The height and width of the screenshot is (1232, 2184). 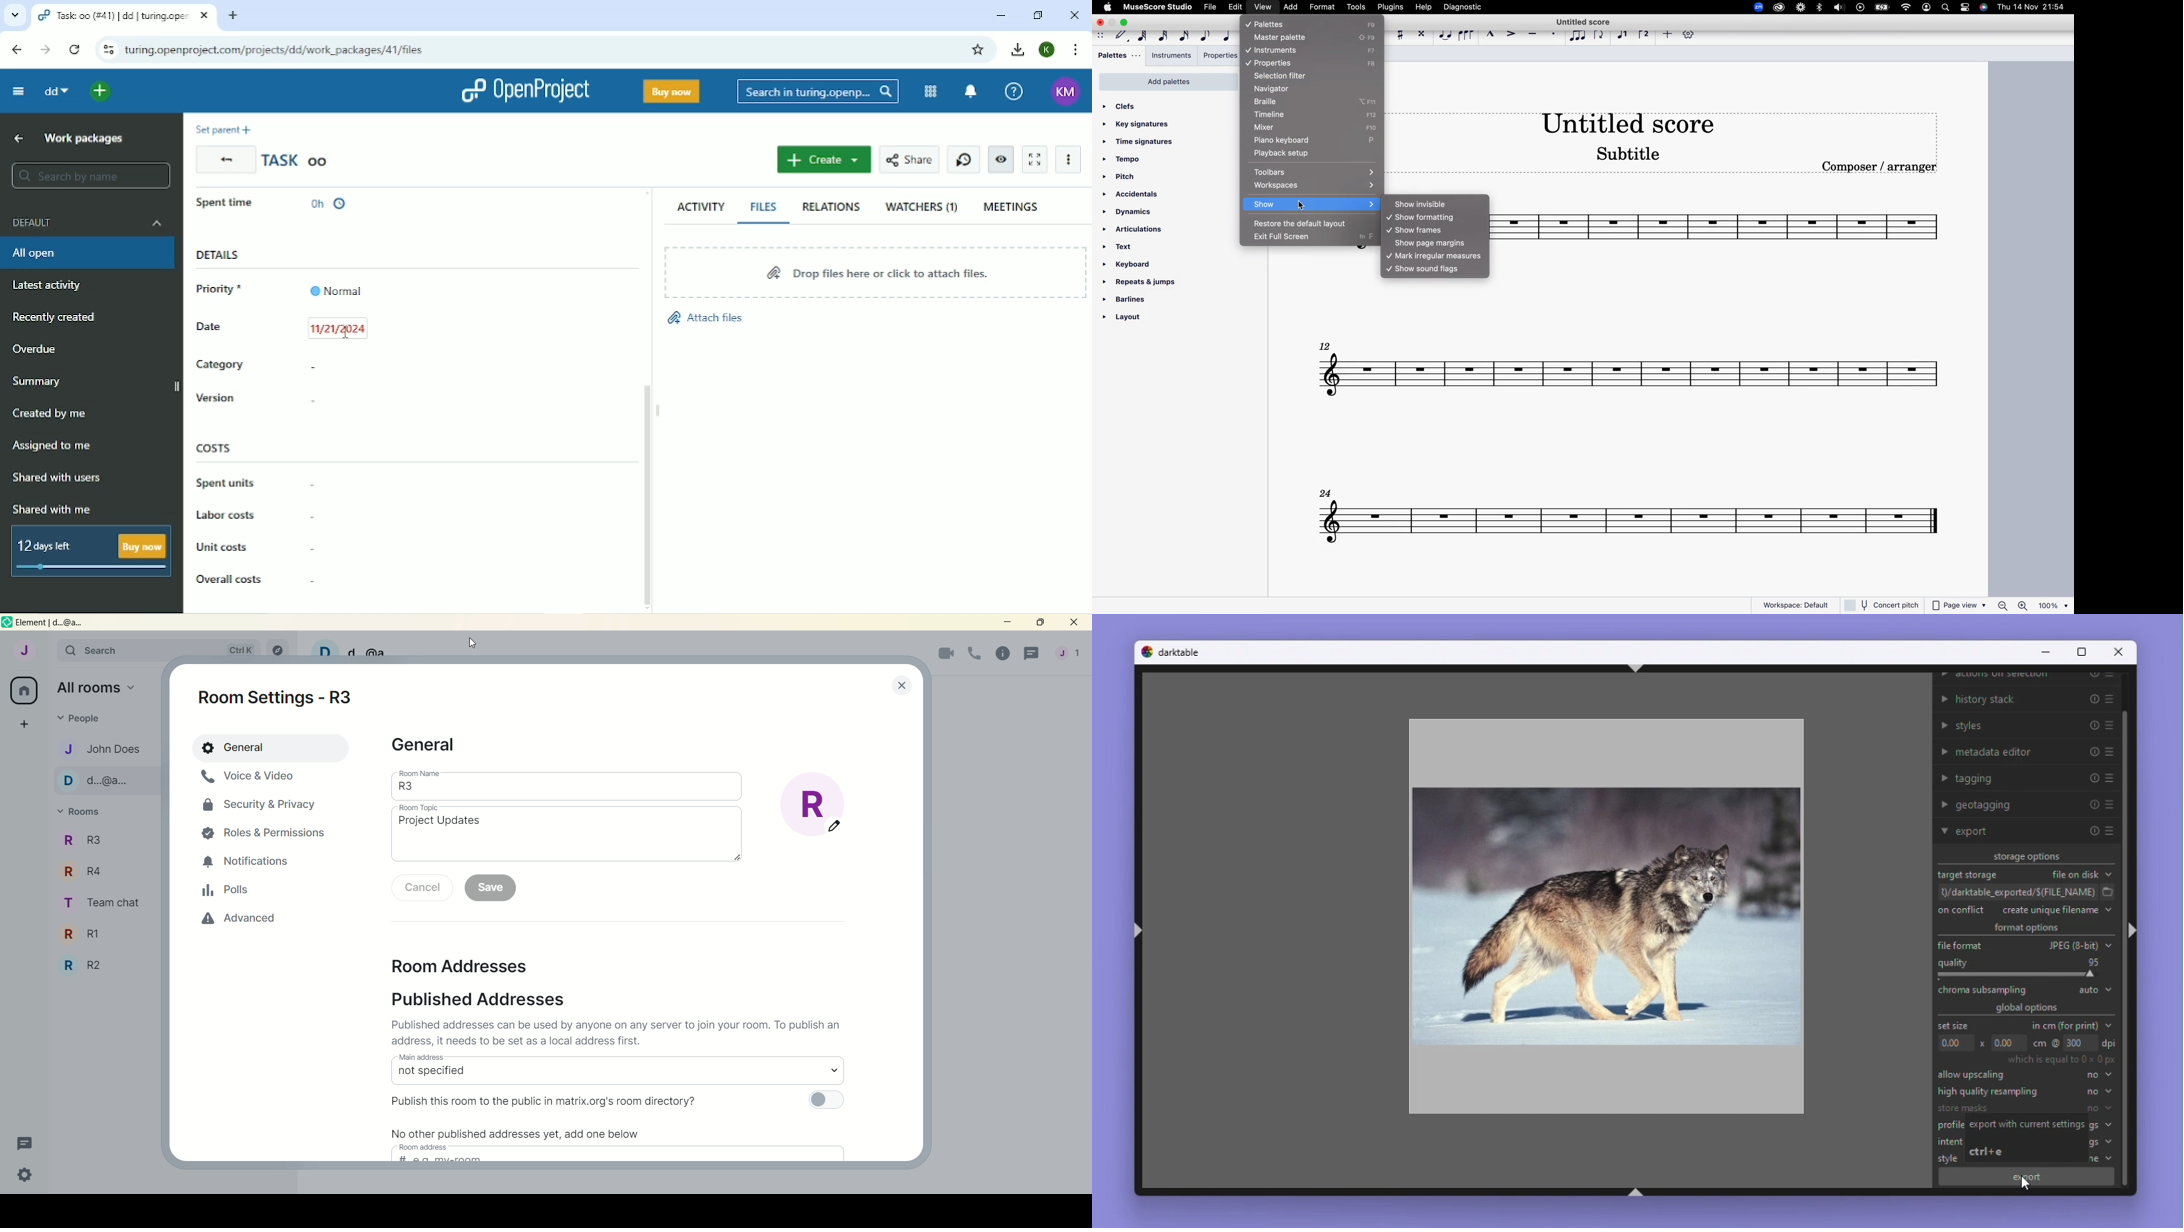 What do you see at coordinates (1073, 15) in the screenshot?
I see `Close` at bounding box center [1073, 15].